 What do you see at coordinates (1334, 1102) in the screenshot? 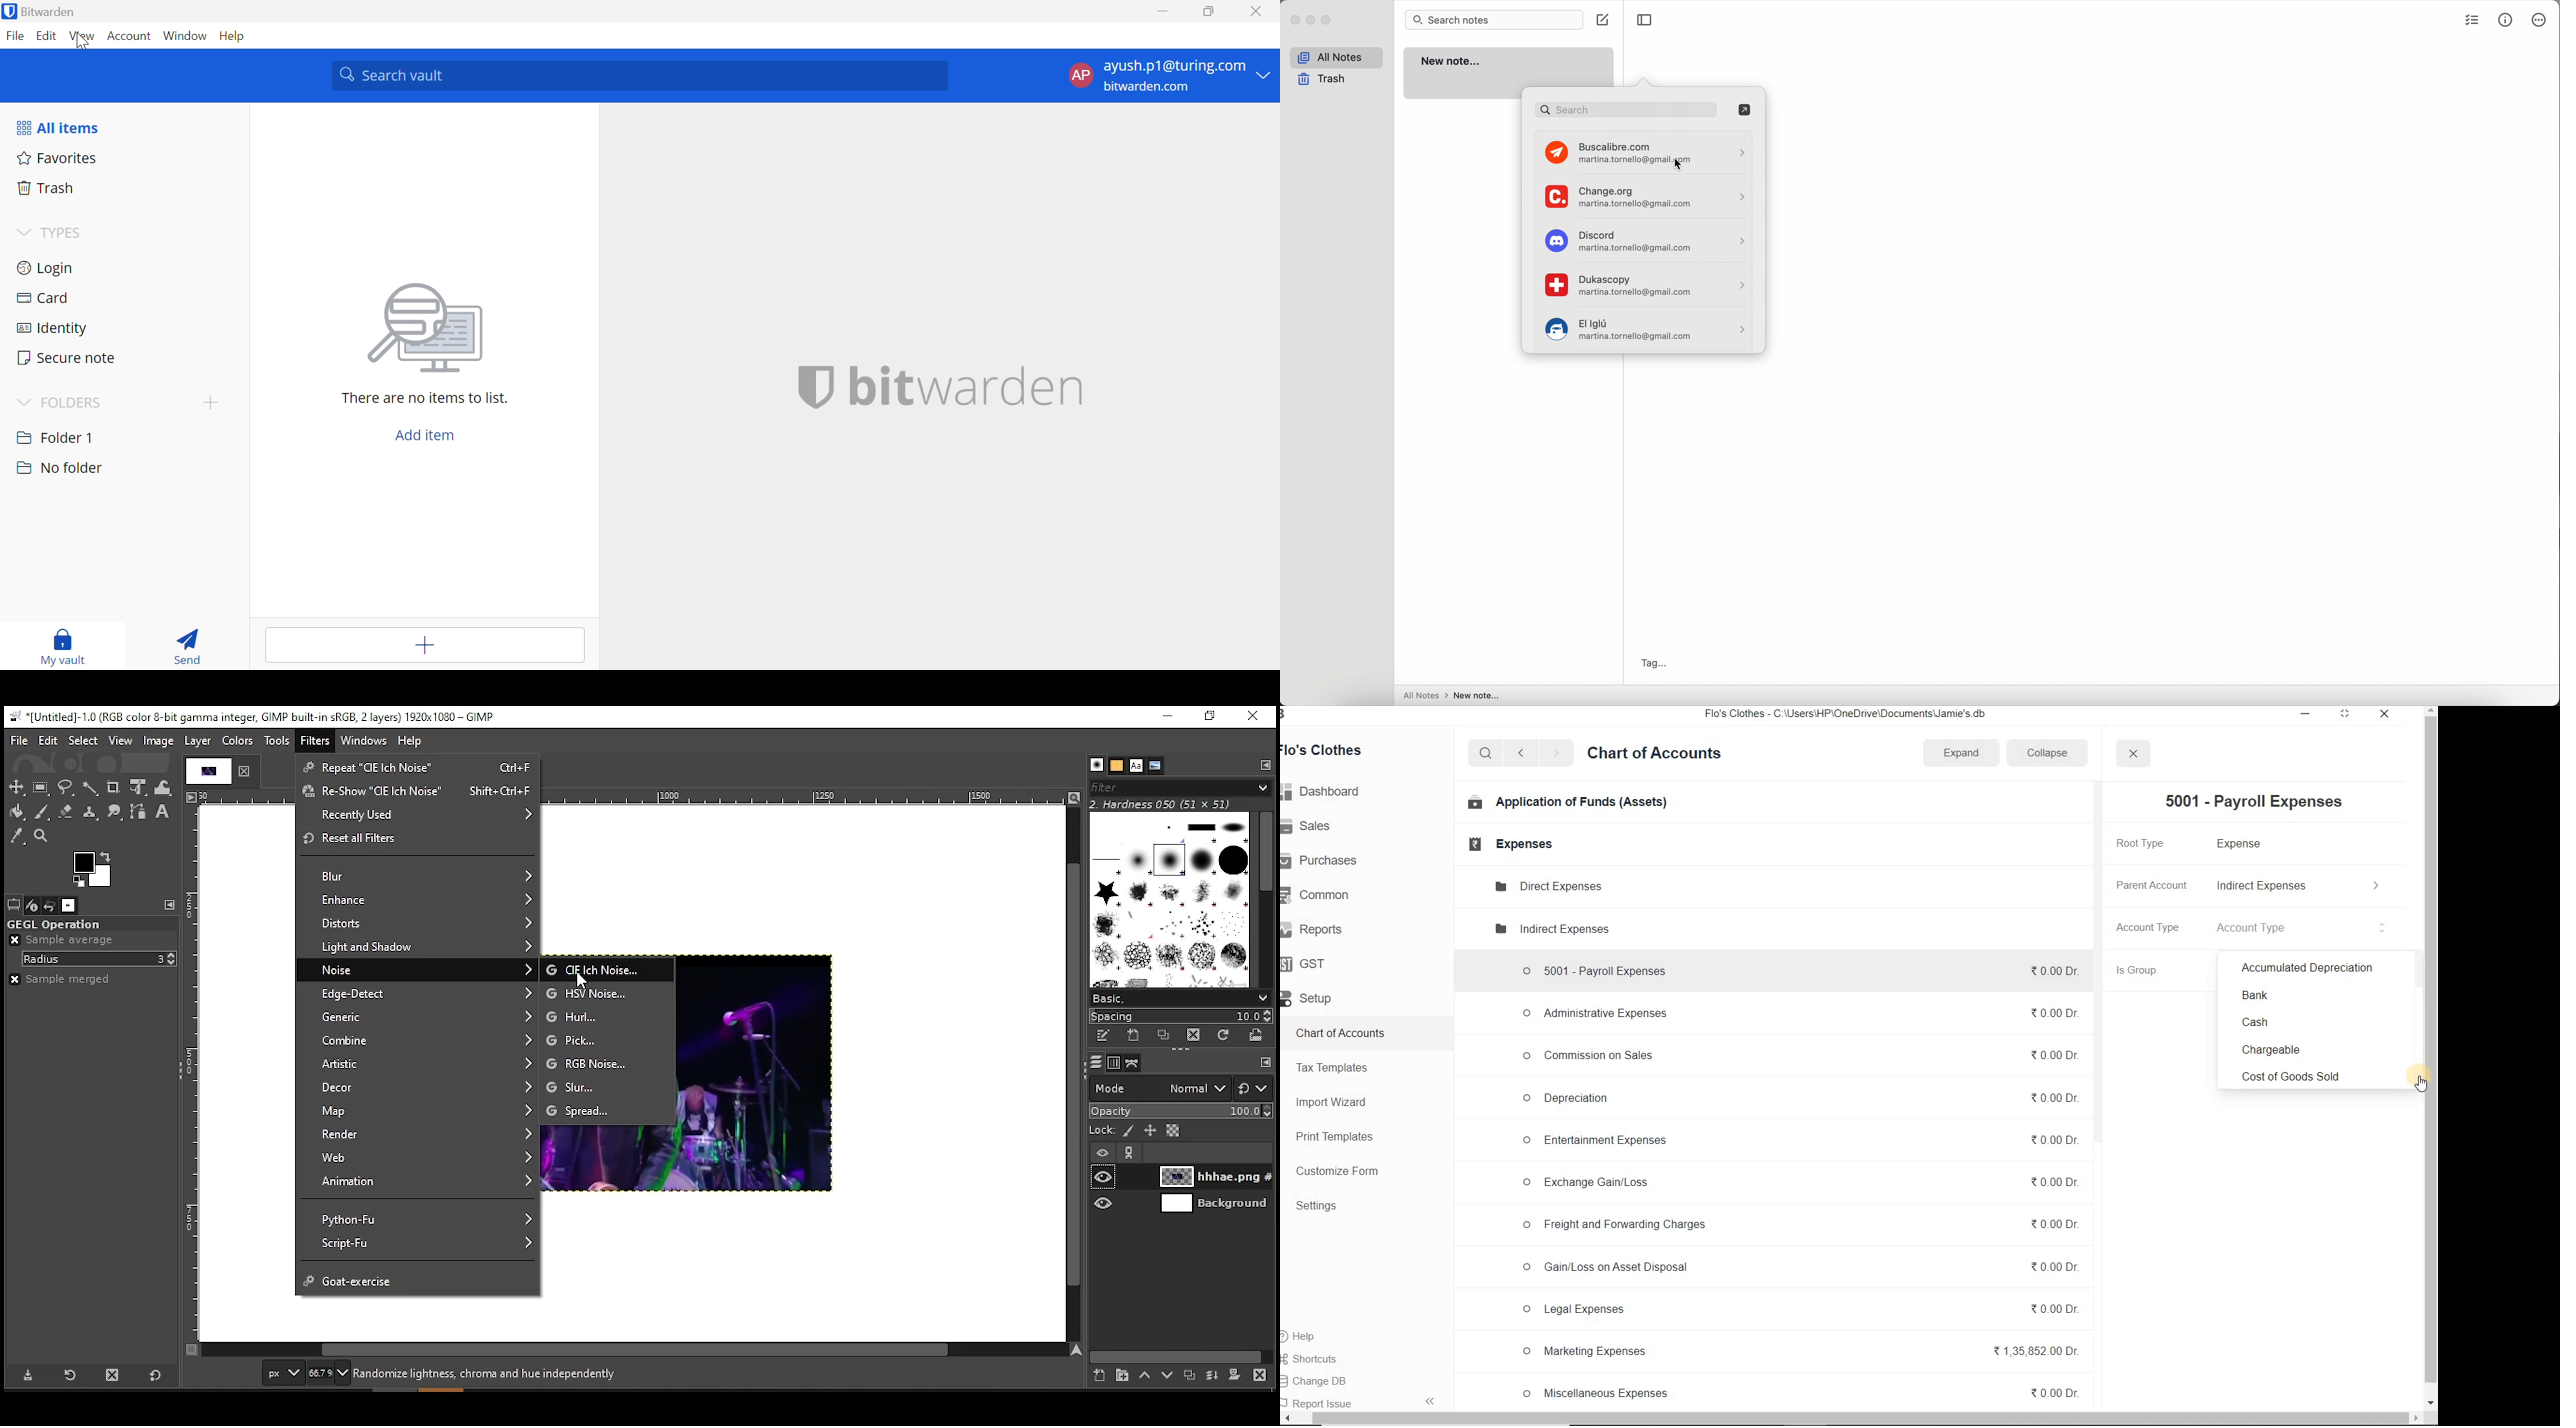
I see `Import Wizard` at bounding box center [1334, 1102].